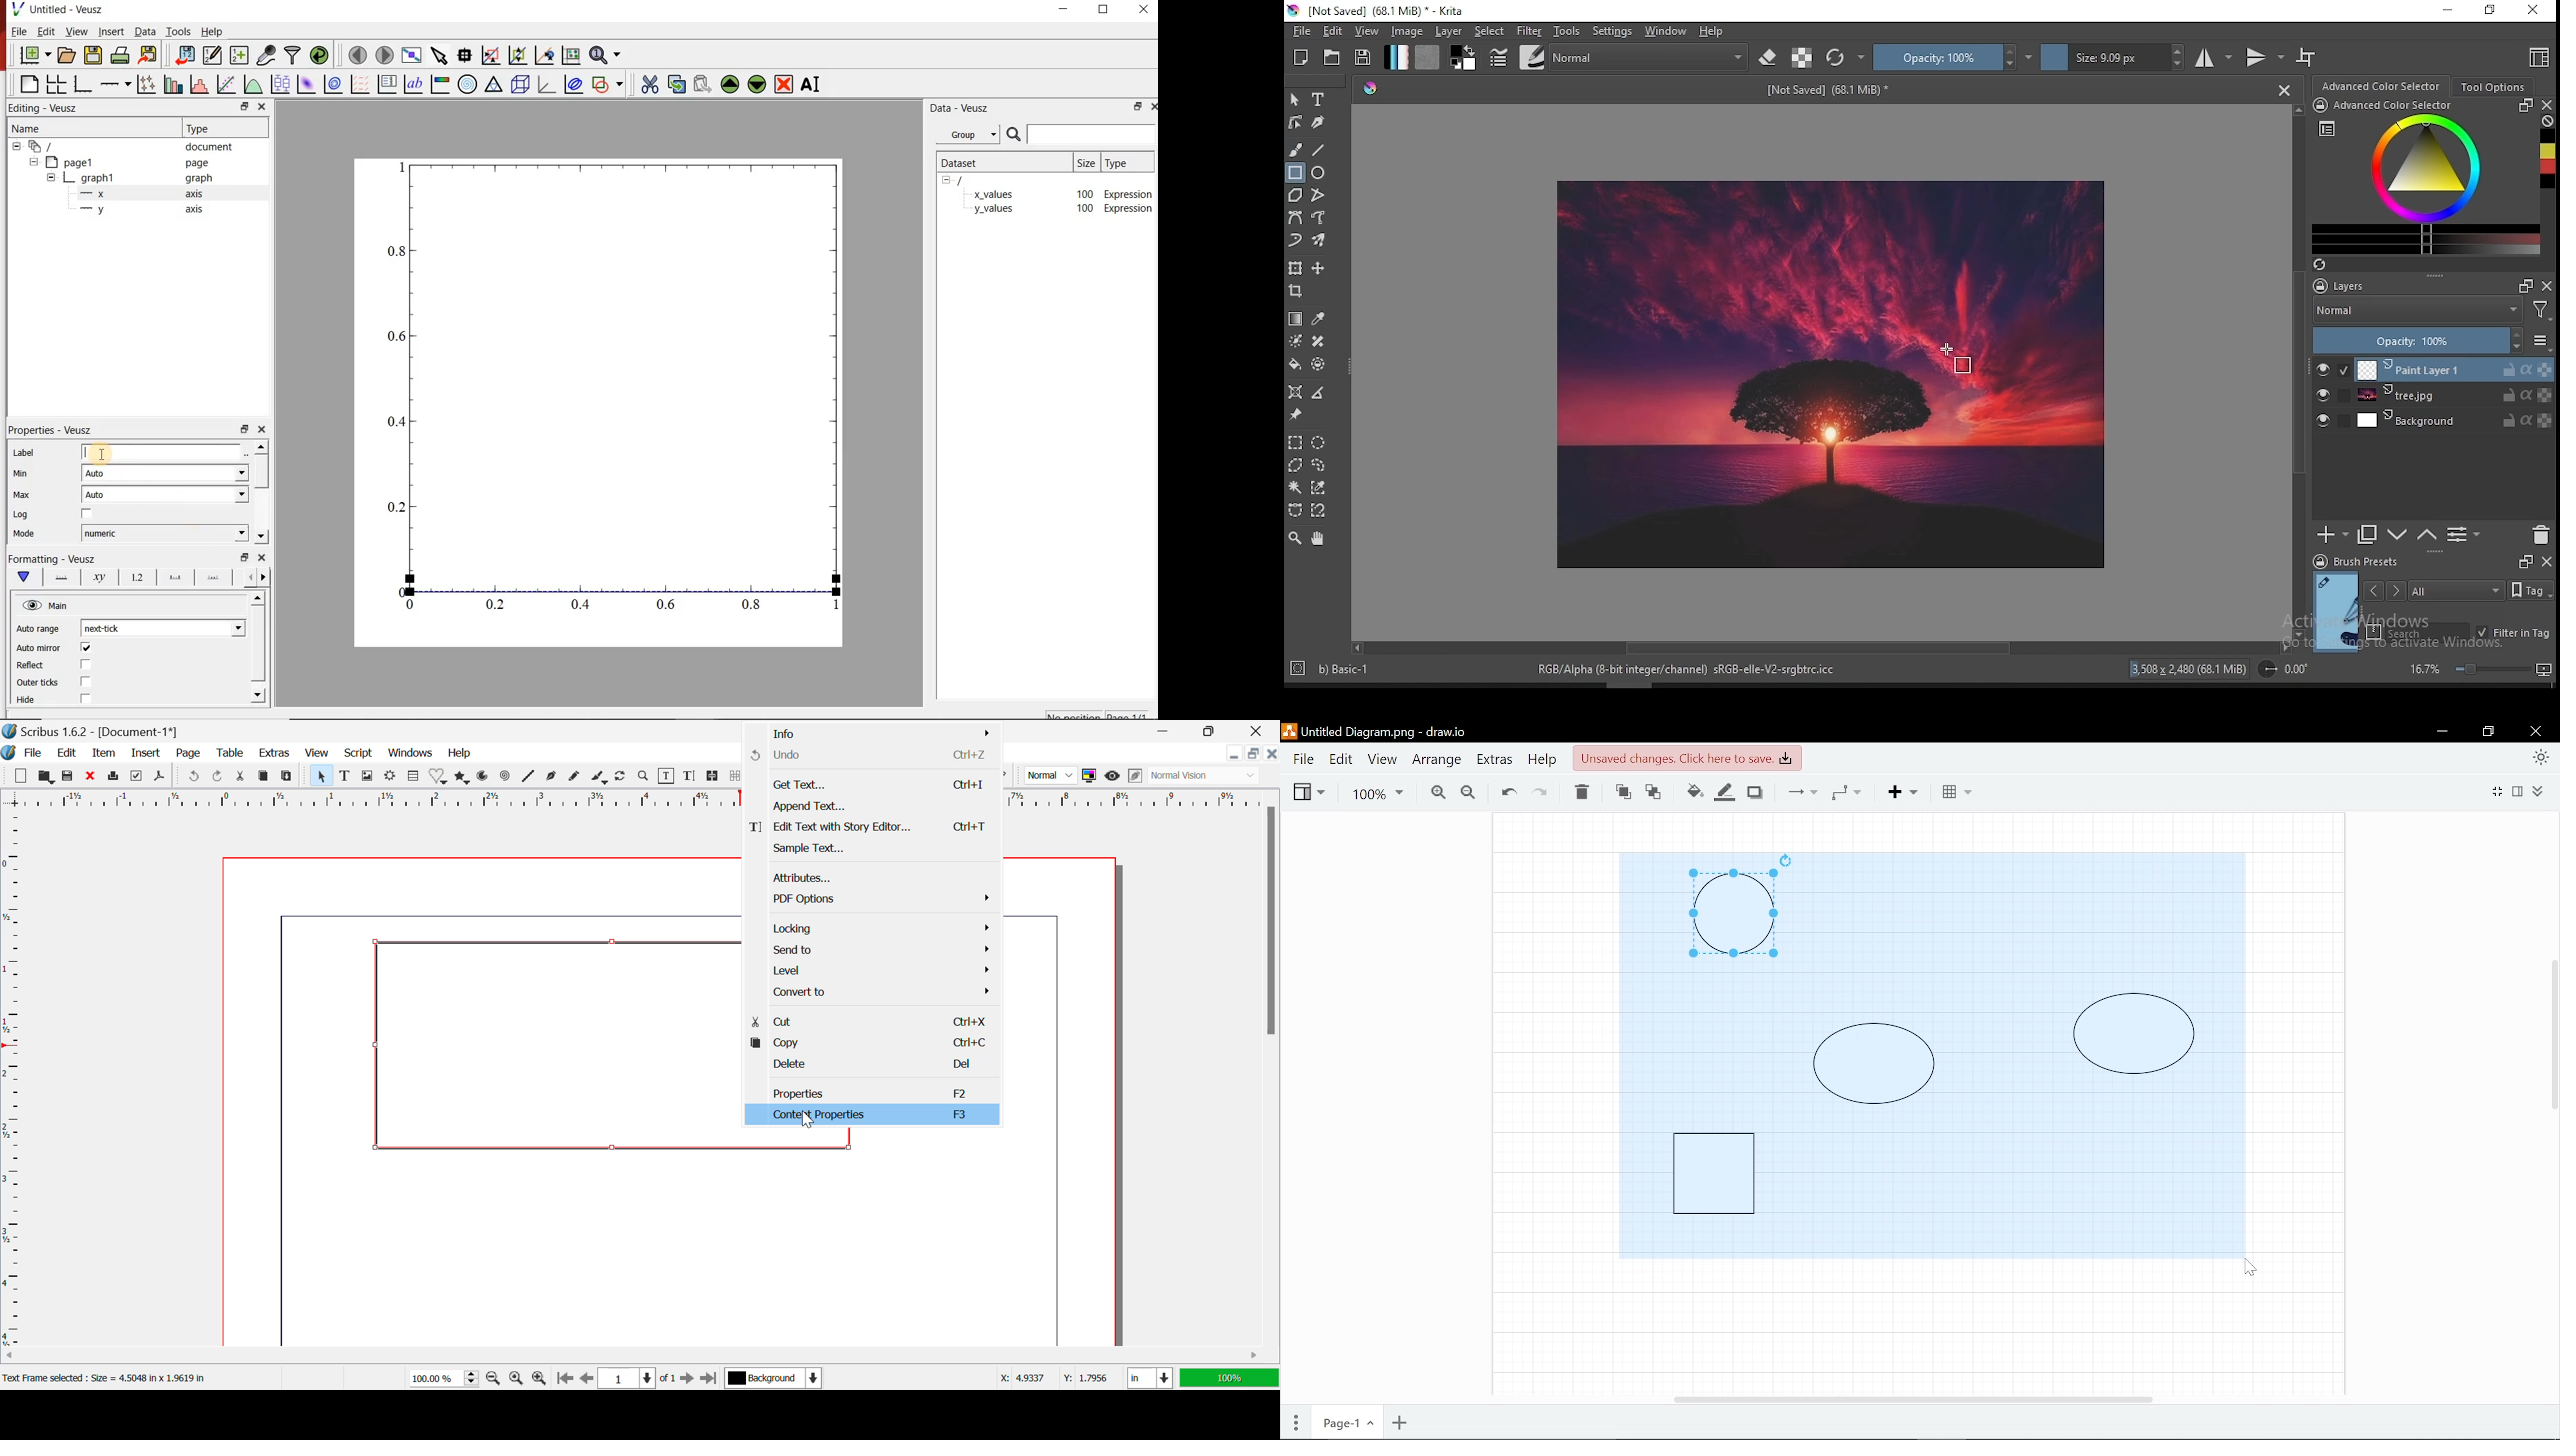 The image size is (2576, 1456). Describe the element at coordinates (1449, 32) in the screenshot. I see `layer` at that location.